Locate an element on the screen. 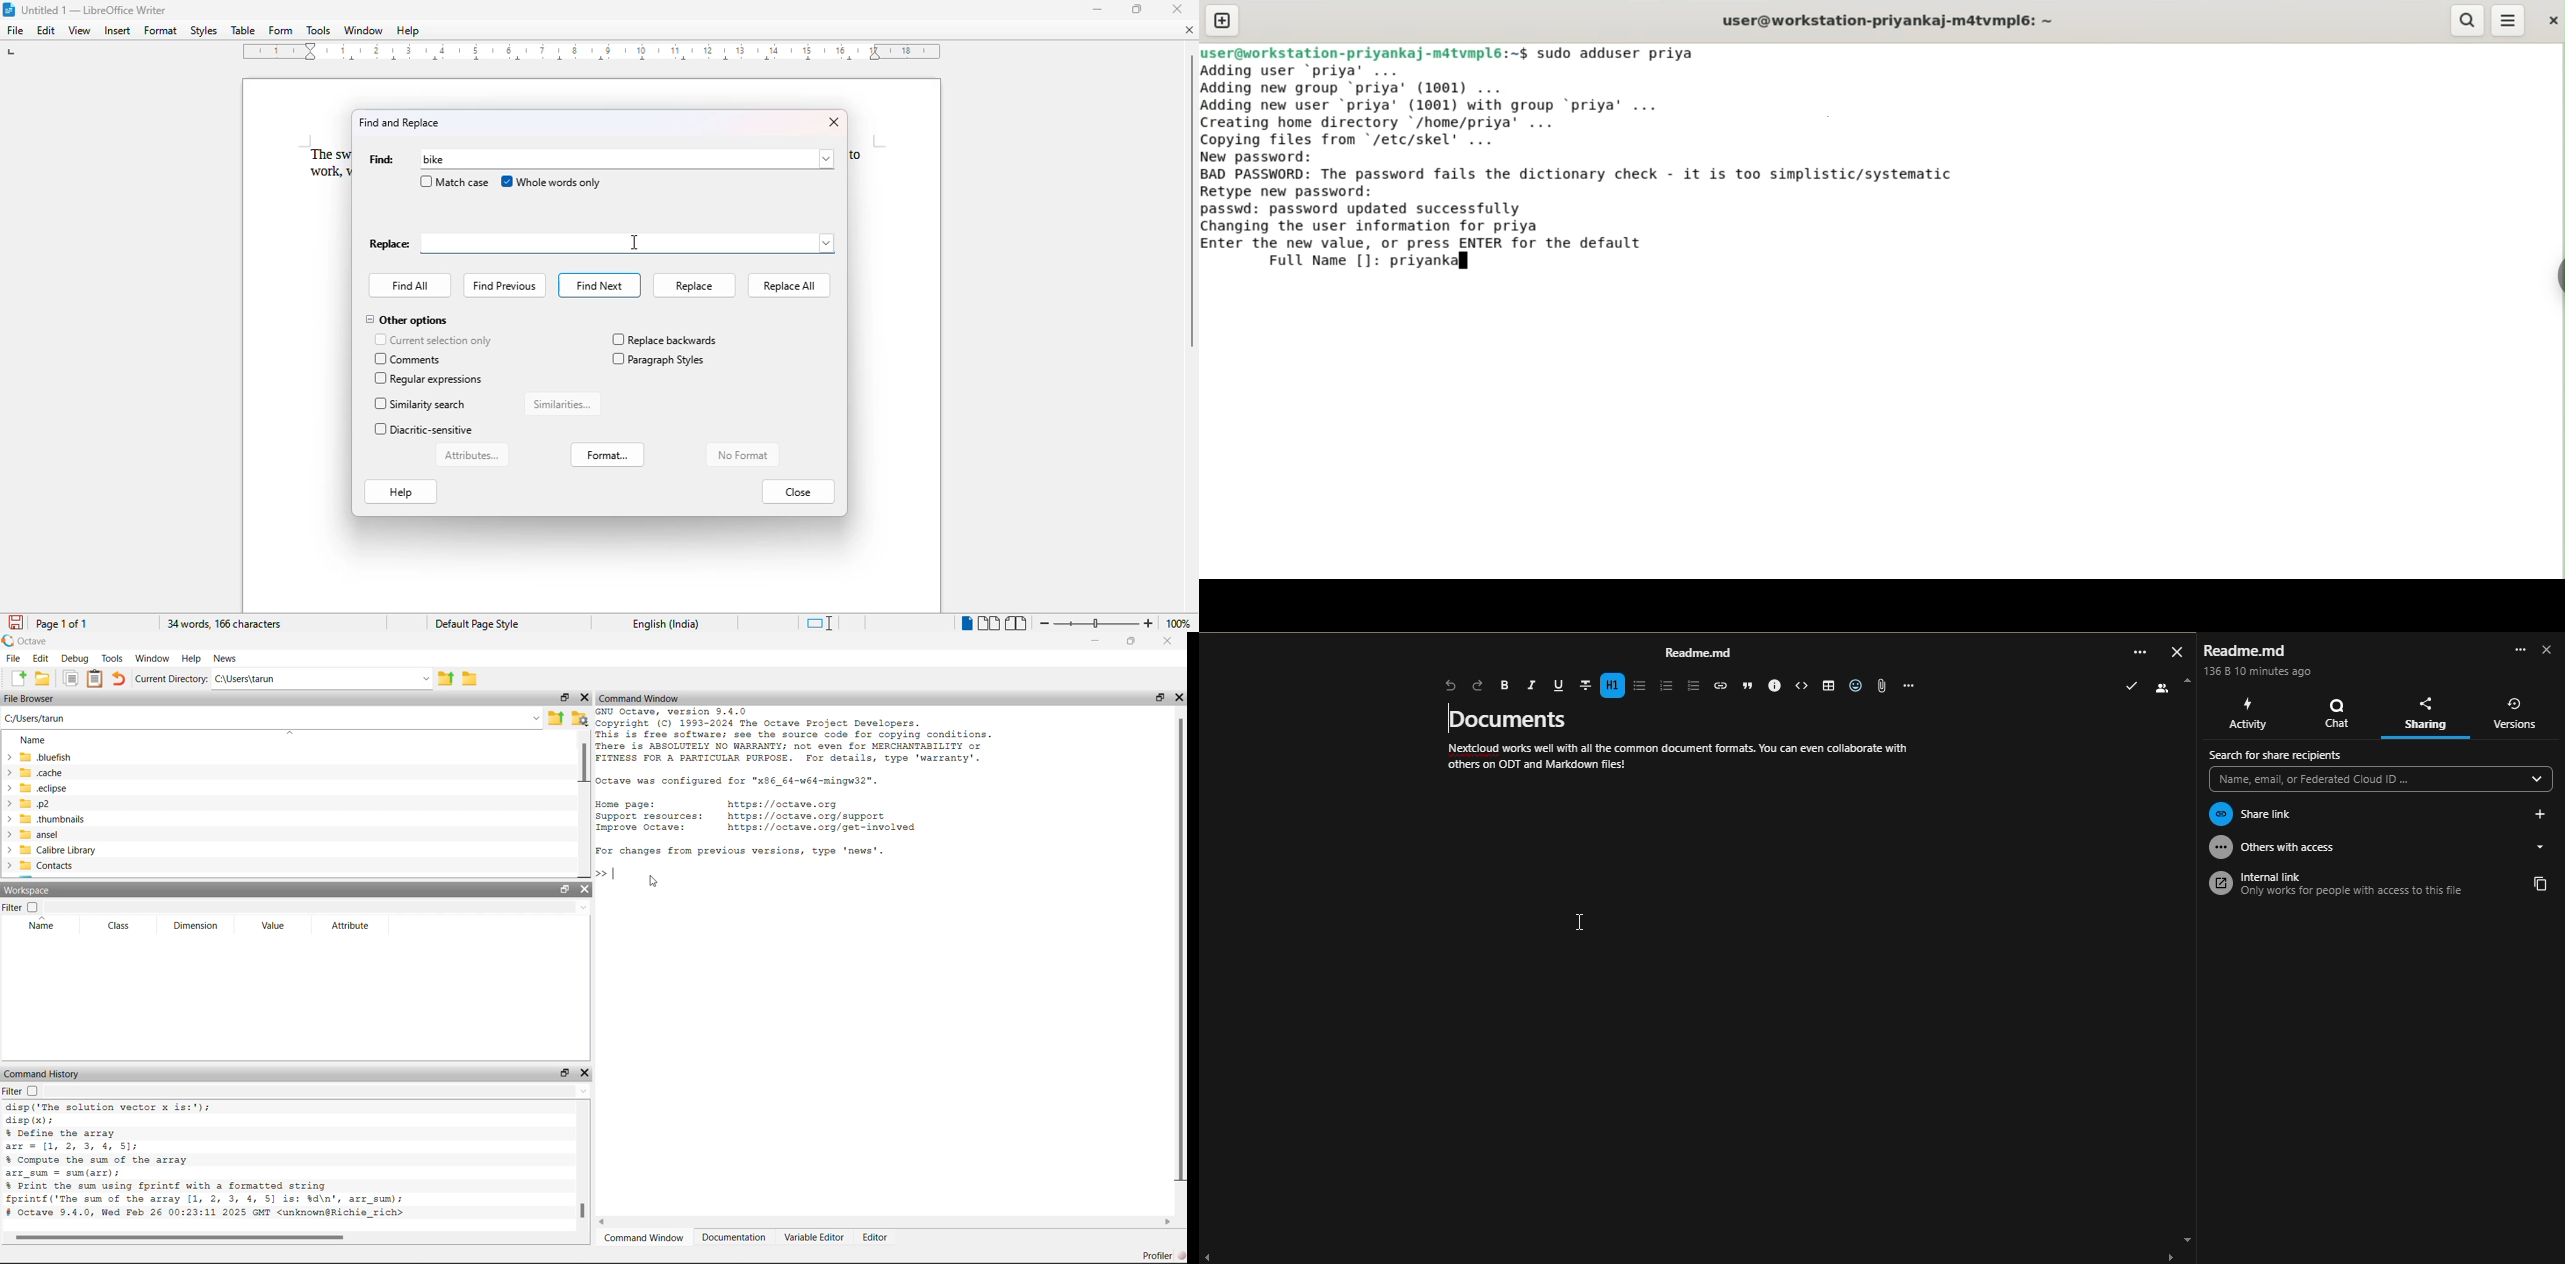 This screenshot has width=2576, height=1288. ‘Window is located at coordinates (153, 657).